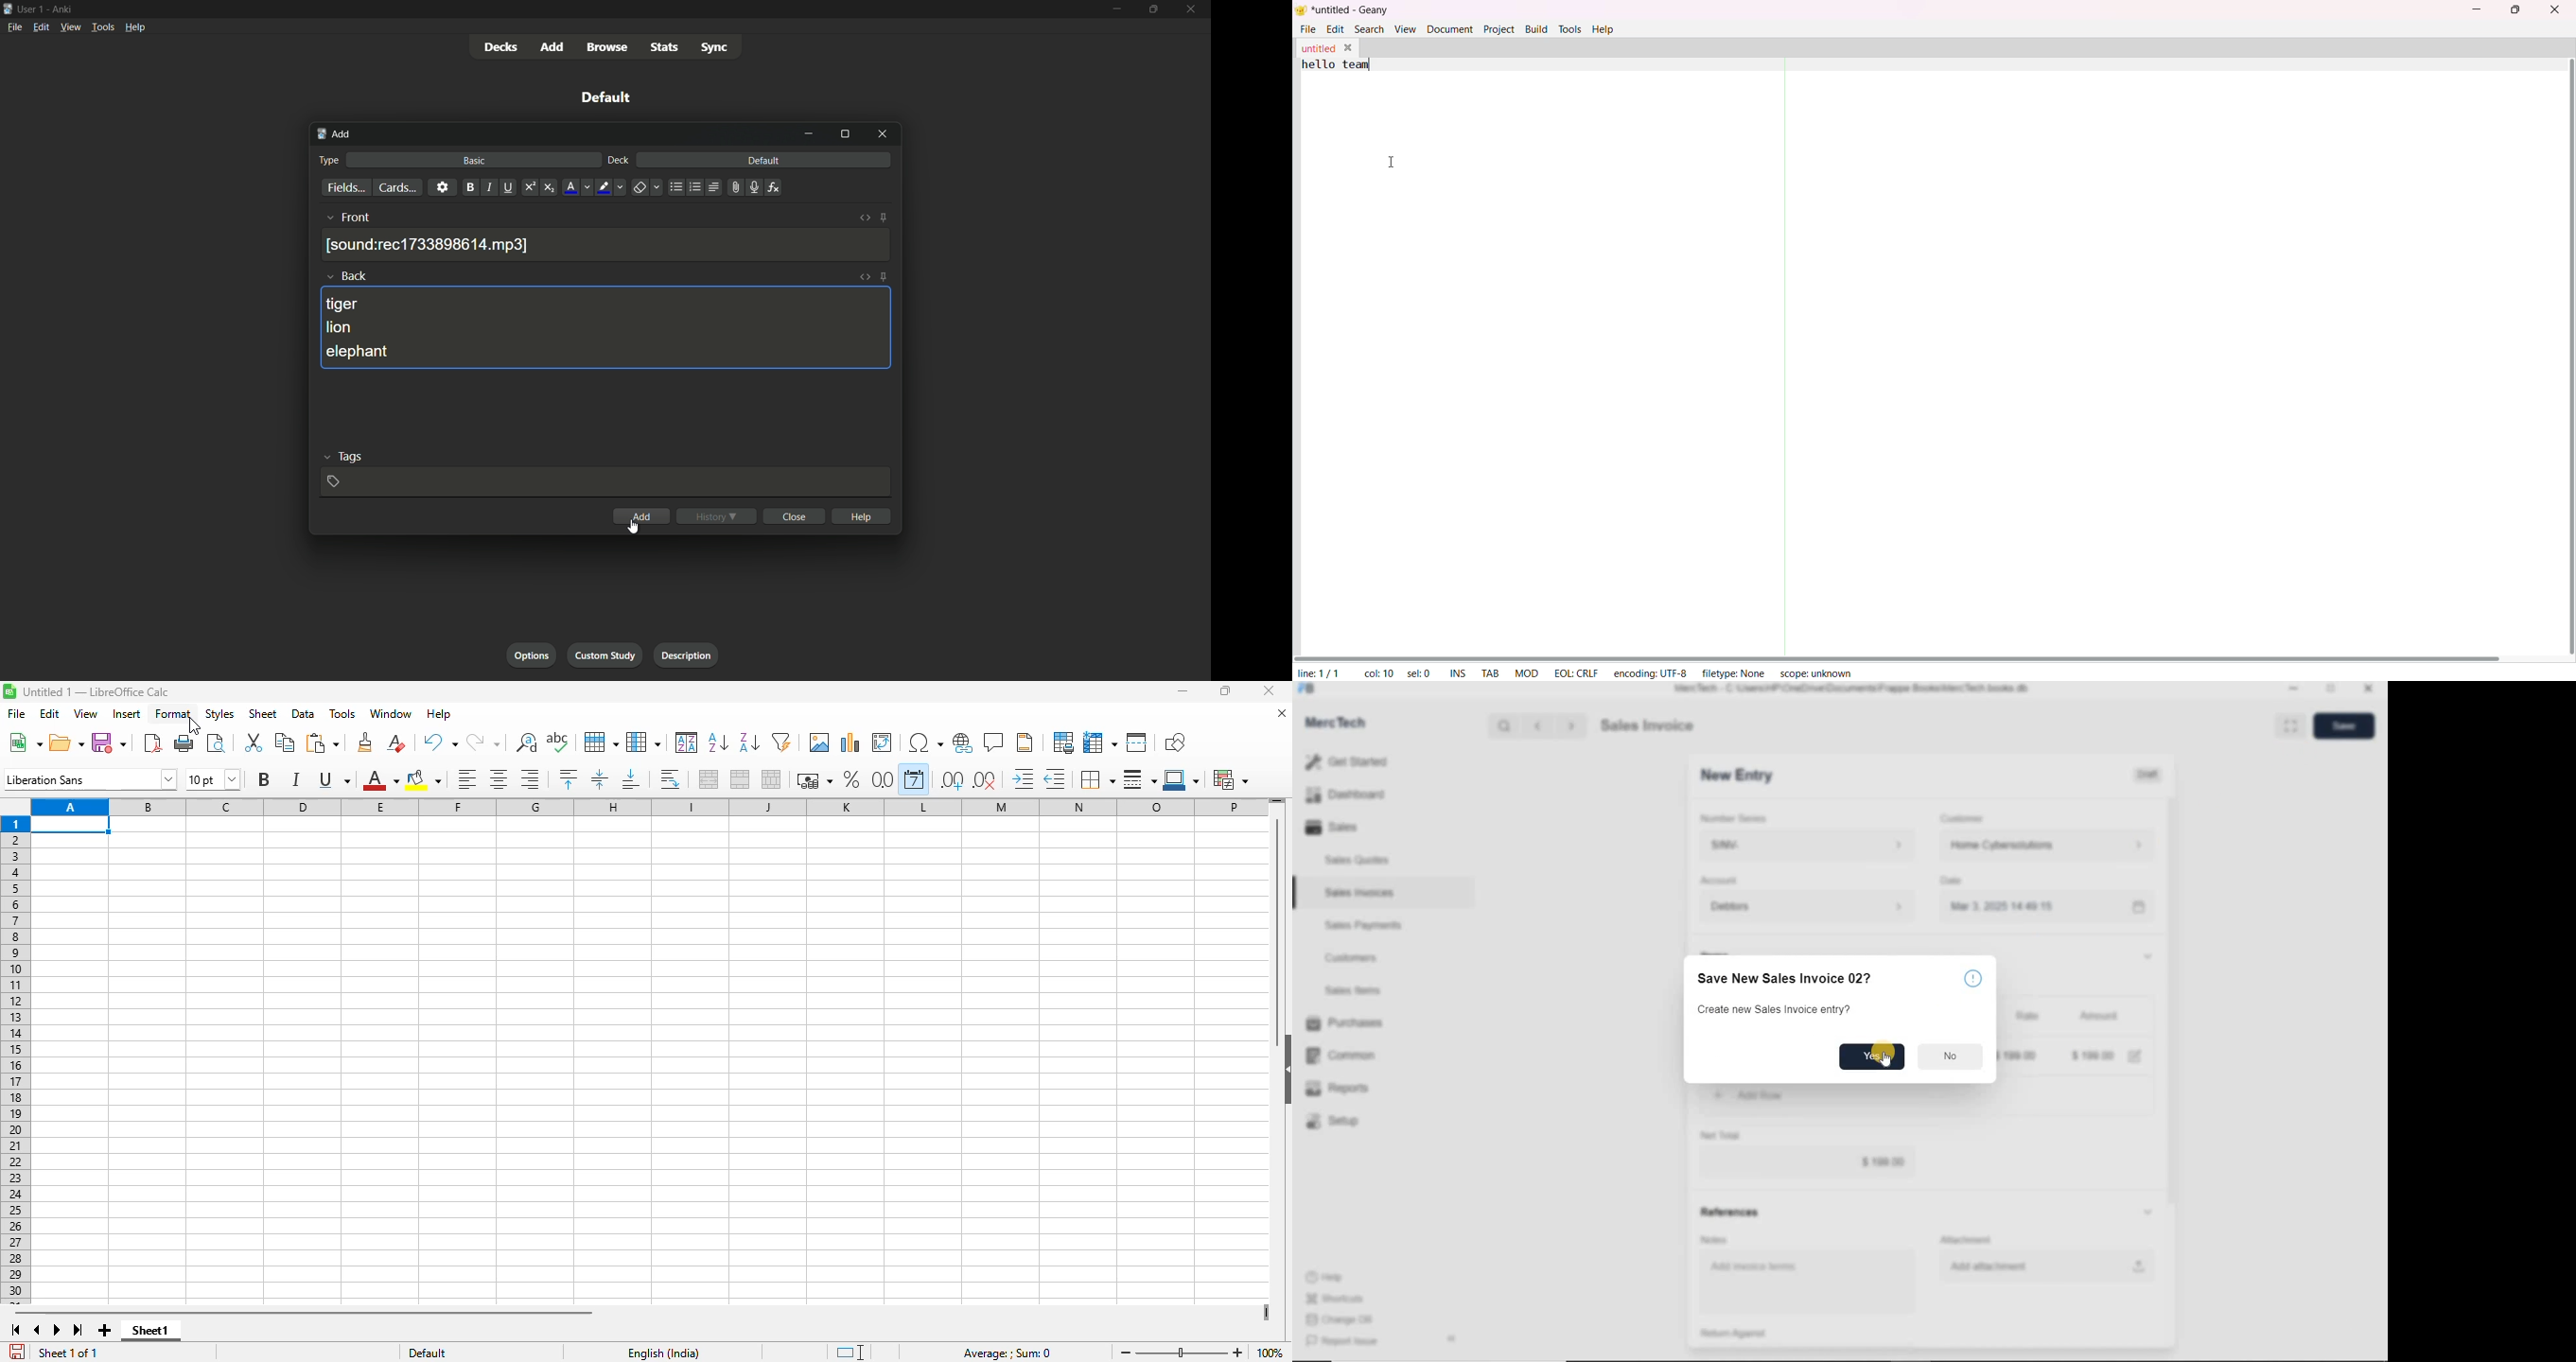 The image size is (2576, 1372). I want to click on cards, so click(395, 187).